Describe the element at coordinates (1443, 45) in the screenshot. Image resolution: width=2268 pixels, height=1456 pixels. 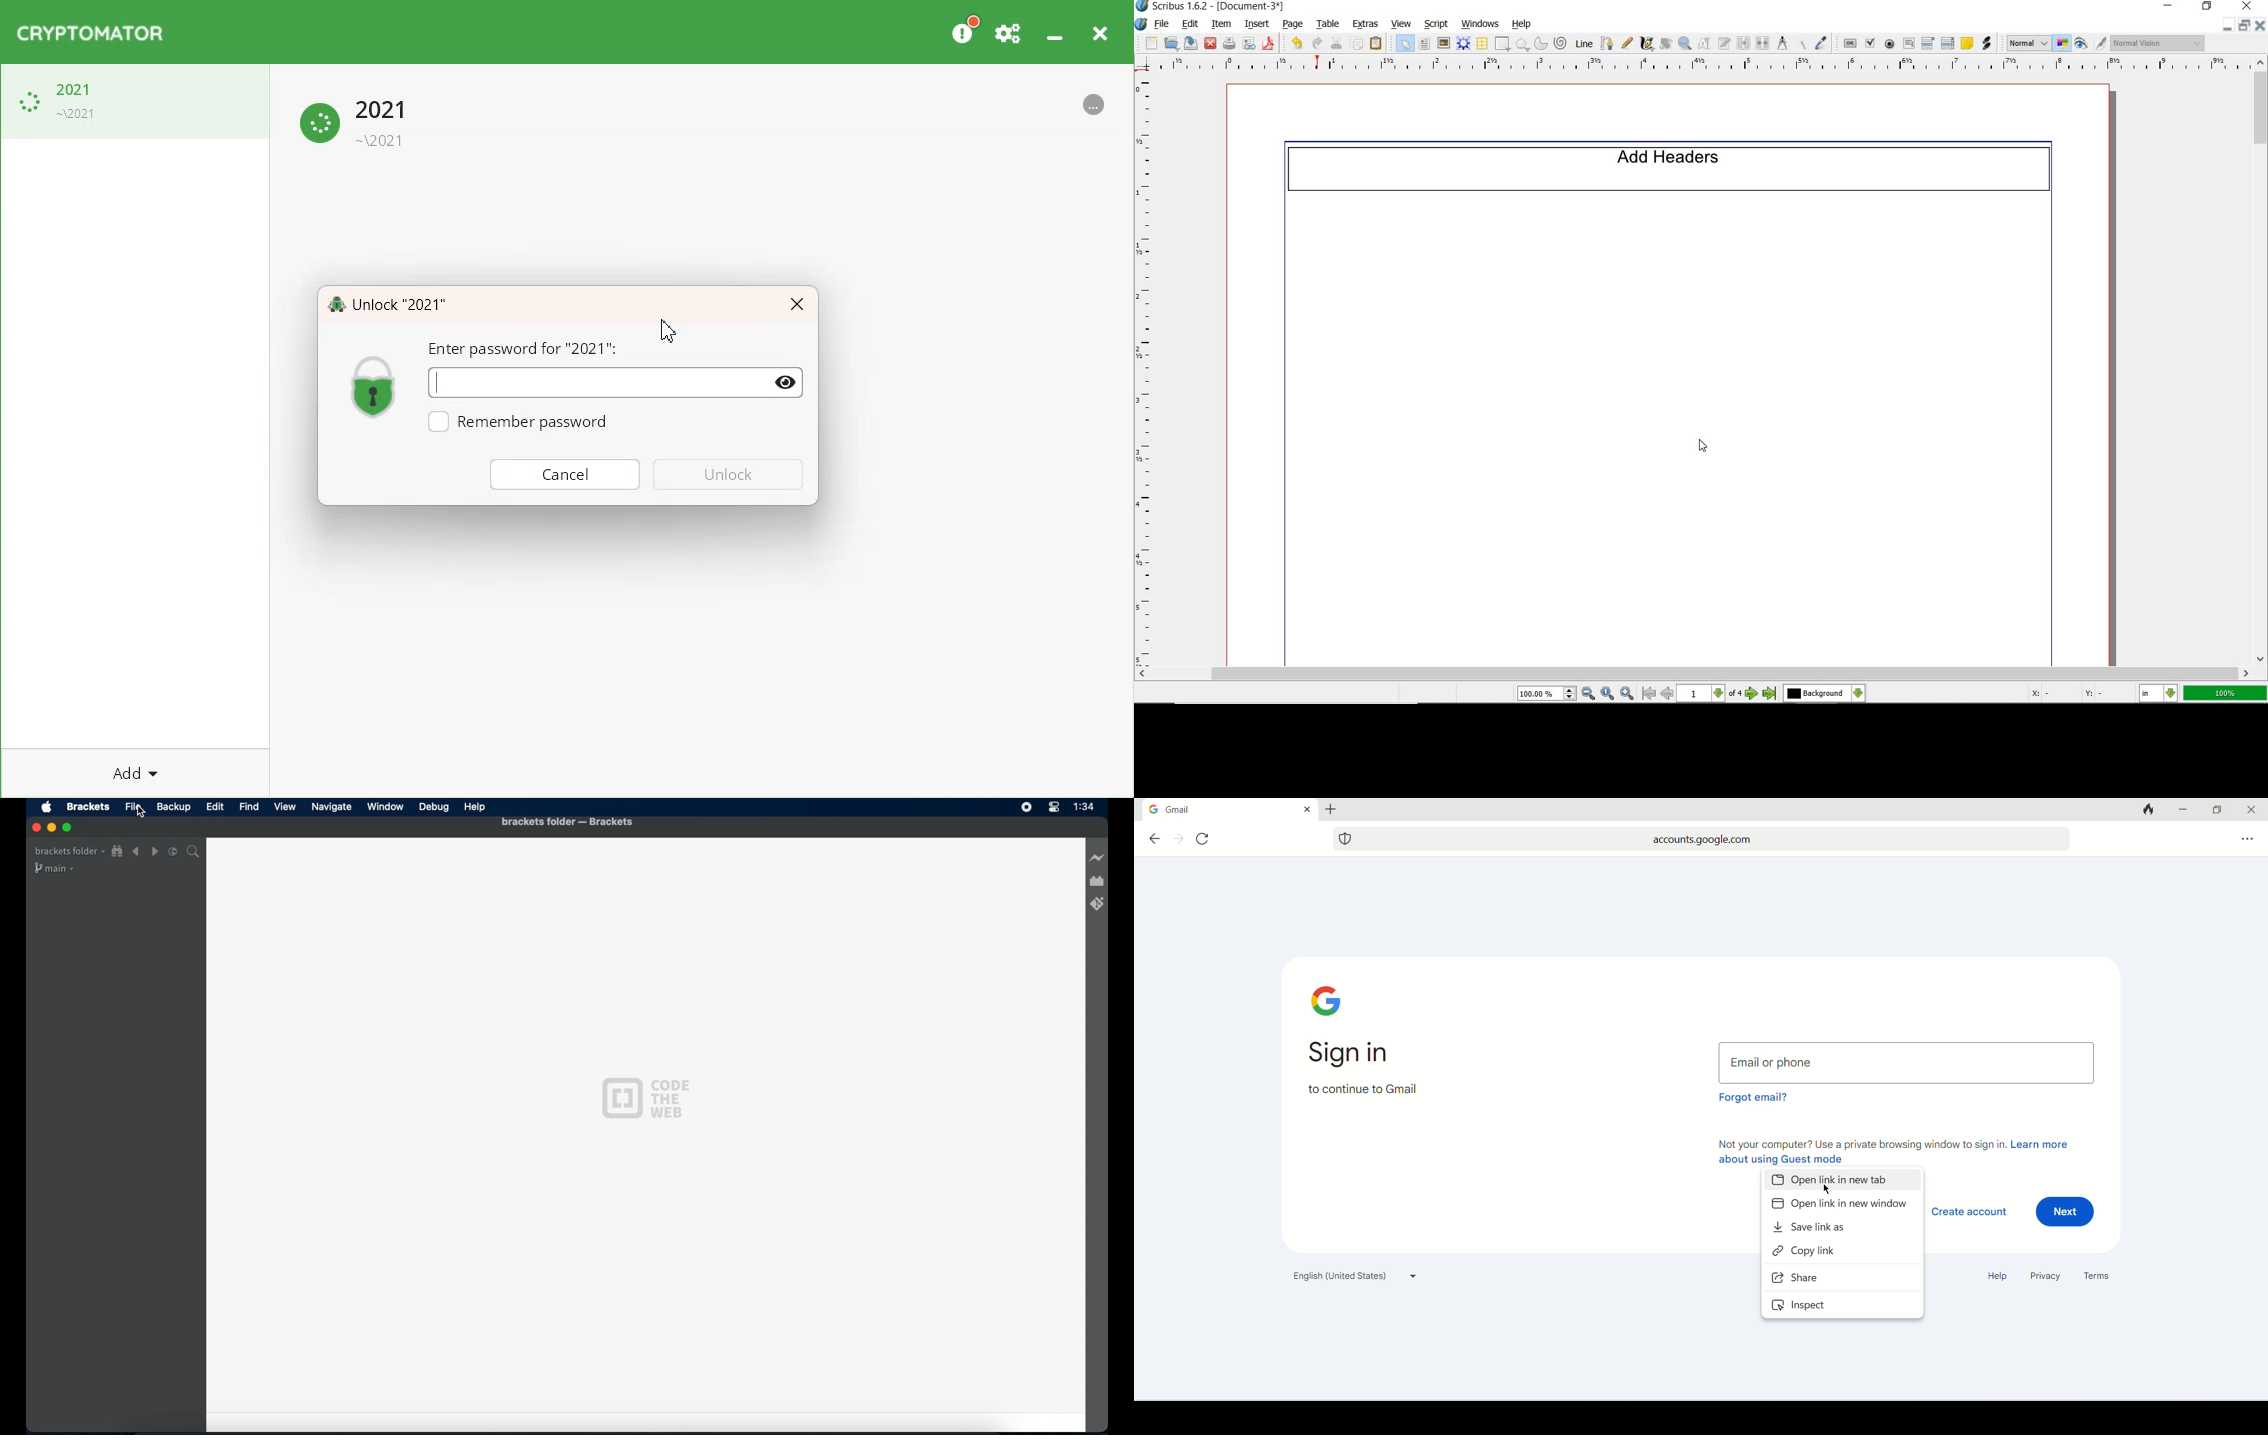
I see `image frame` at that location.